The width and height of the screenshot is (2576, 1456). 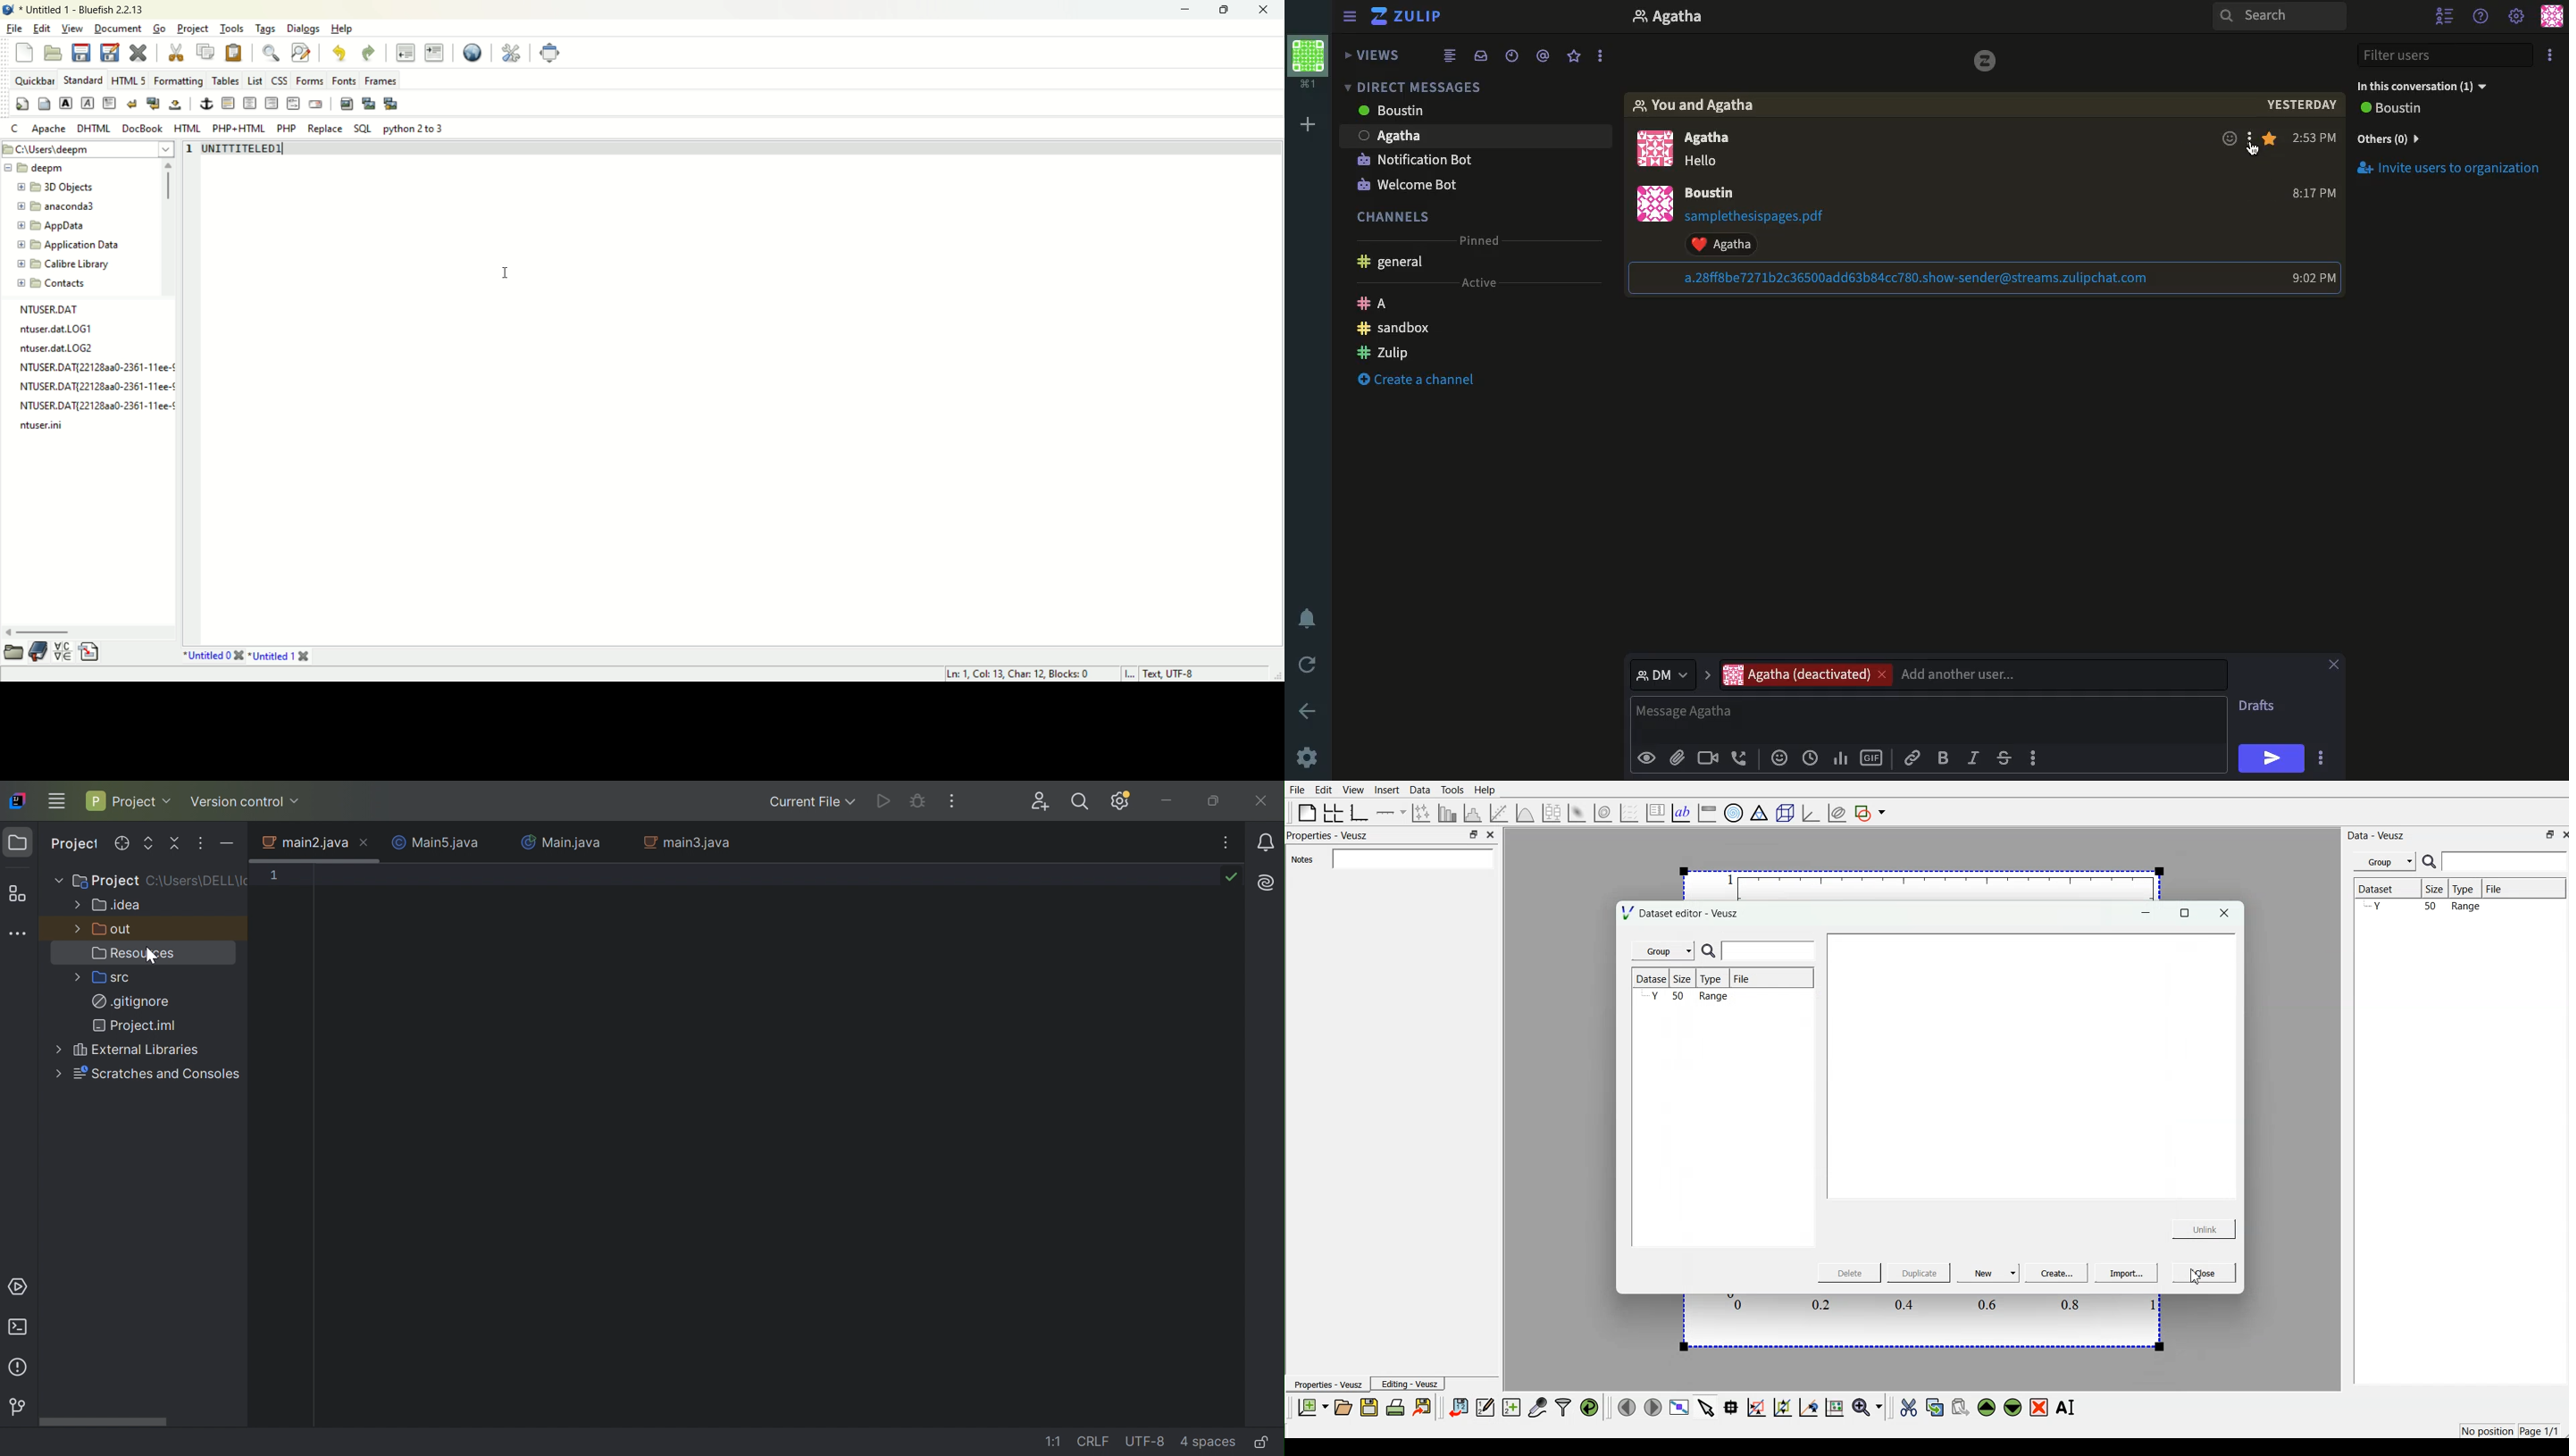 I want to click on replace, so click(x=324, y=128).